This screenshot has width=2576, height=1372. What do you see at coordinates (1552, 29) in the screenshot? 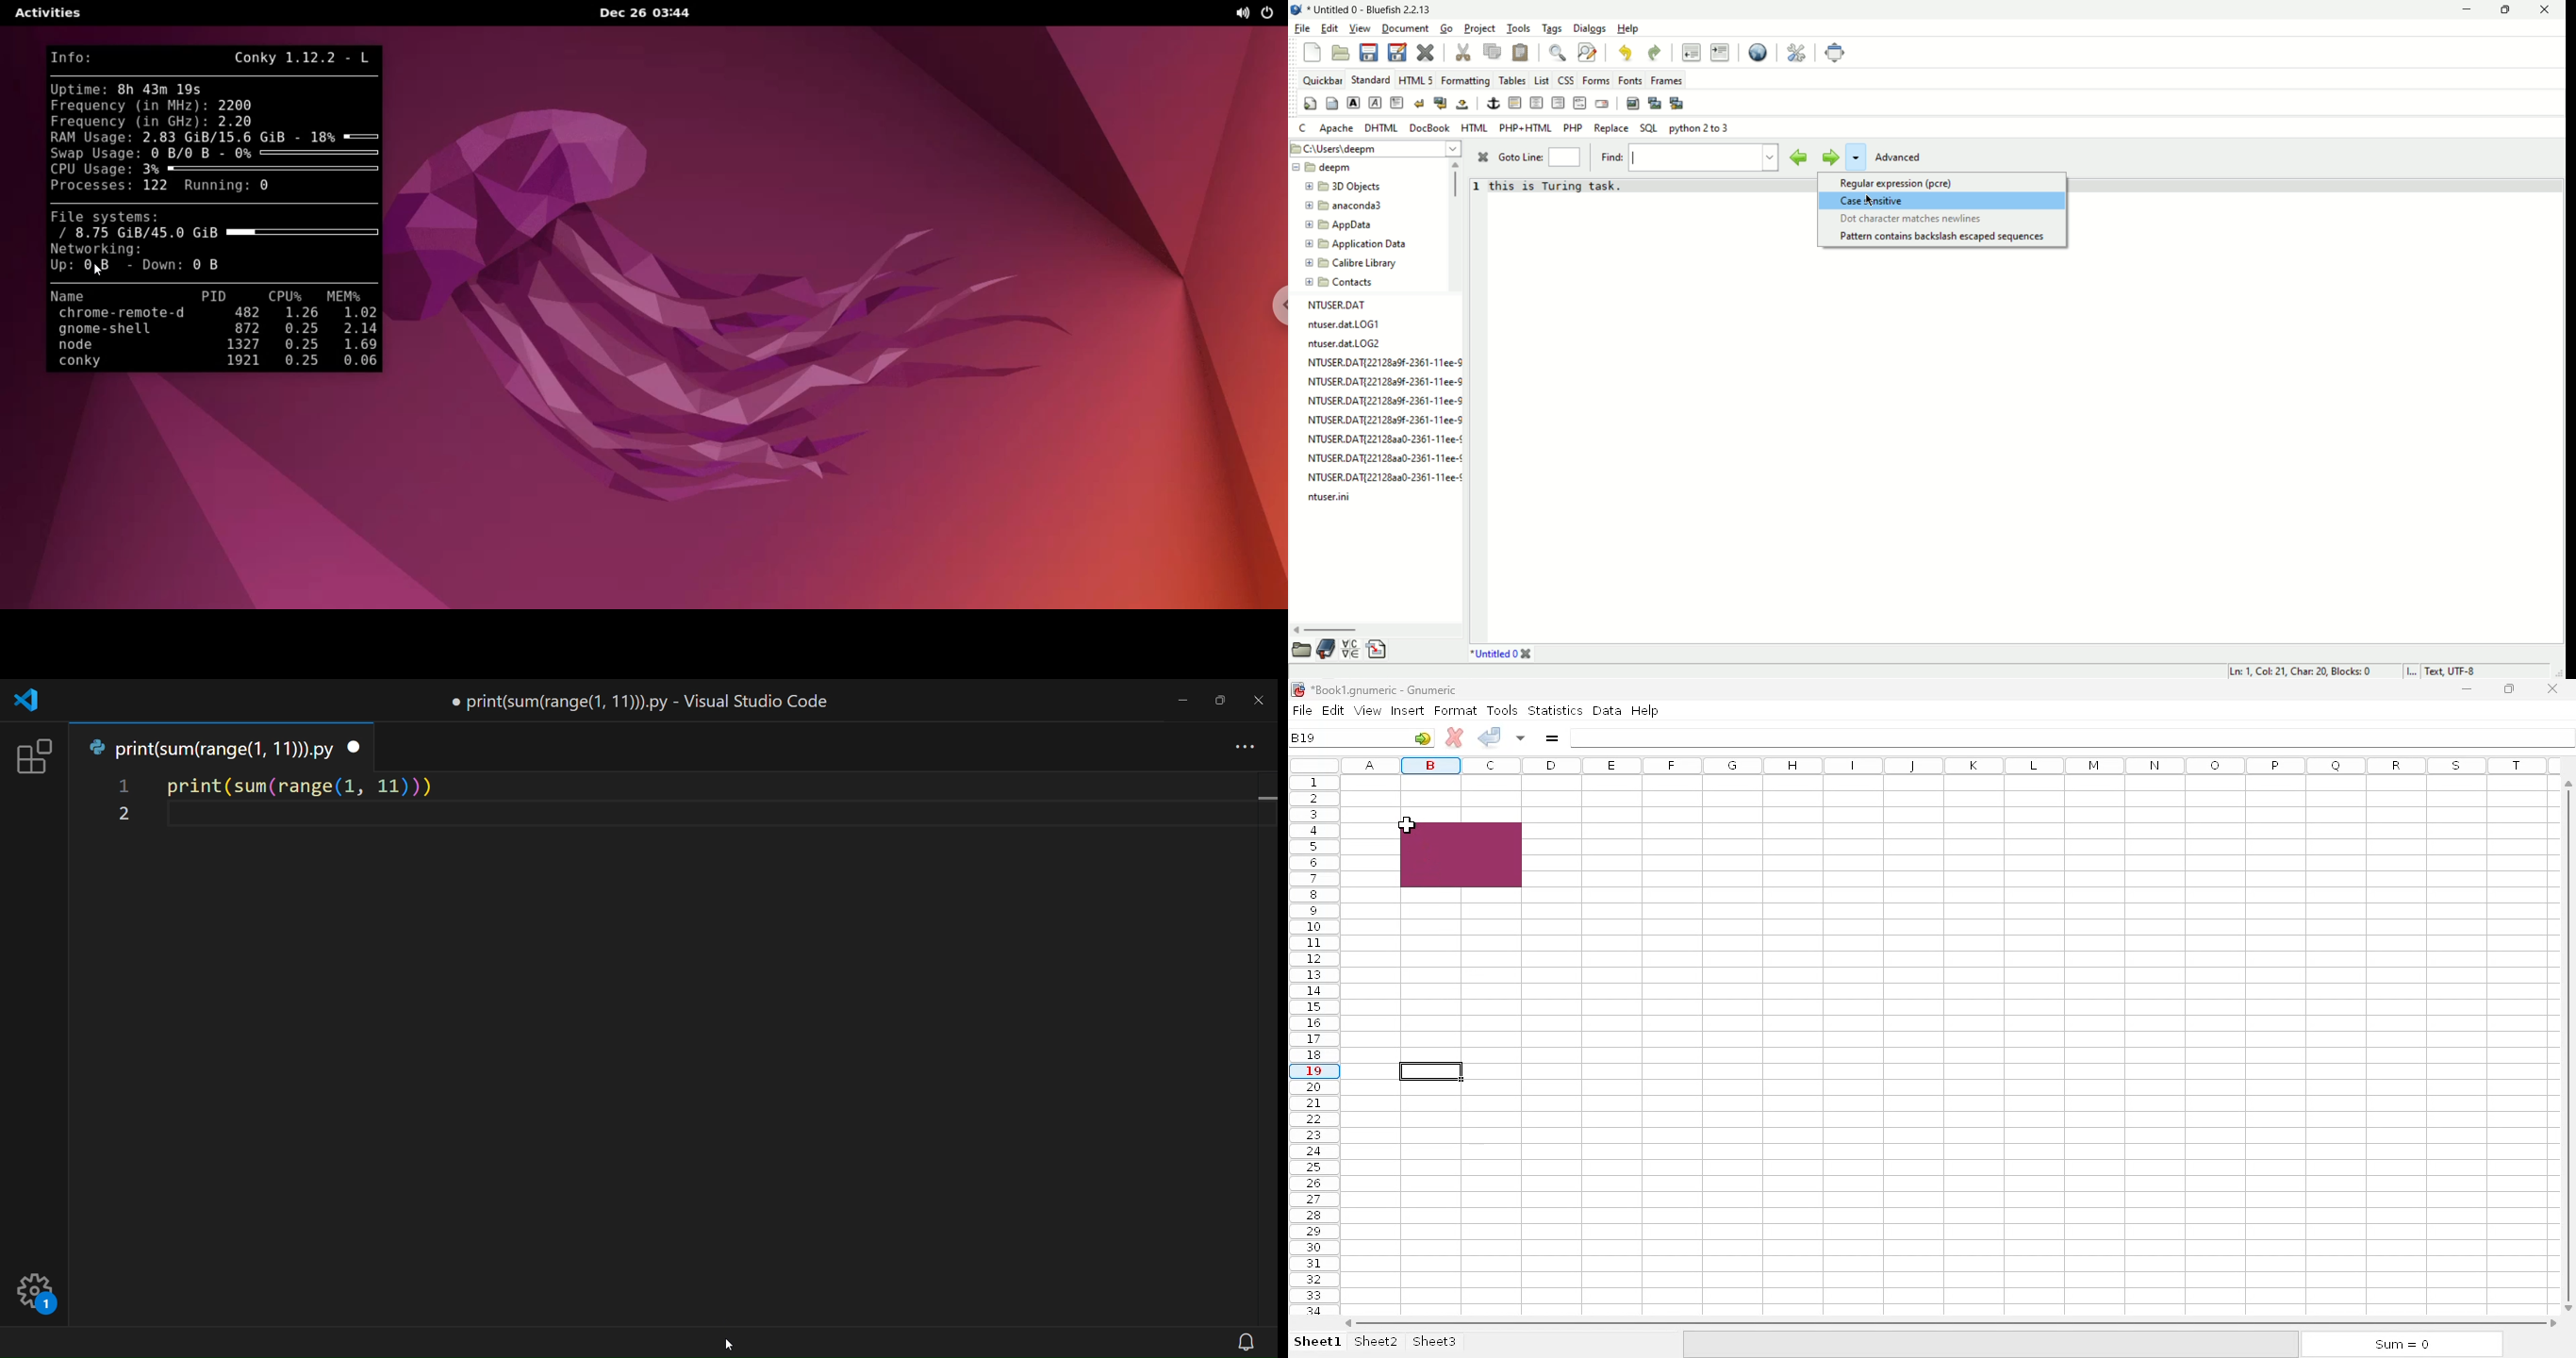
I see `tags` at bounding box center [1552, 29].